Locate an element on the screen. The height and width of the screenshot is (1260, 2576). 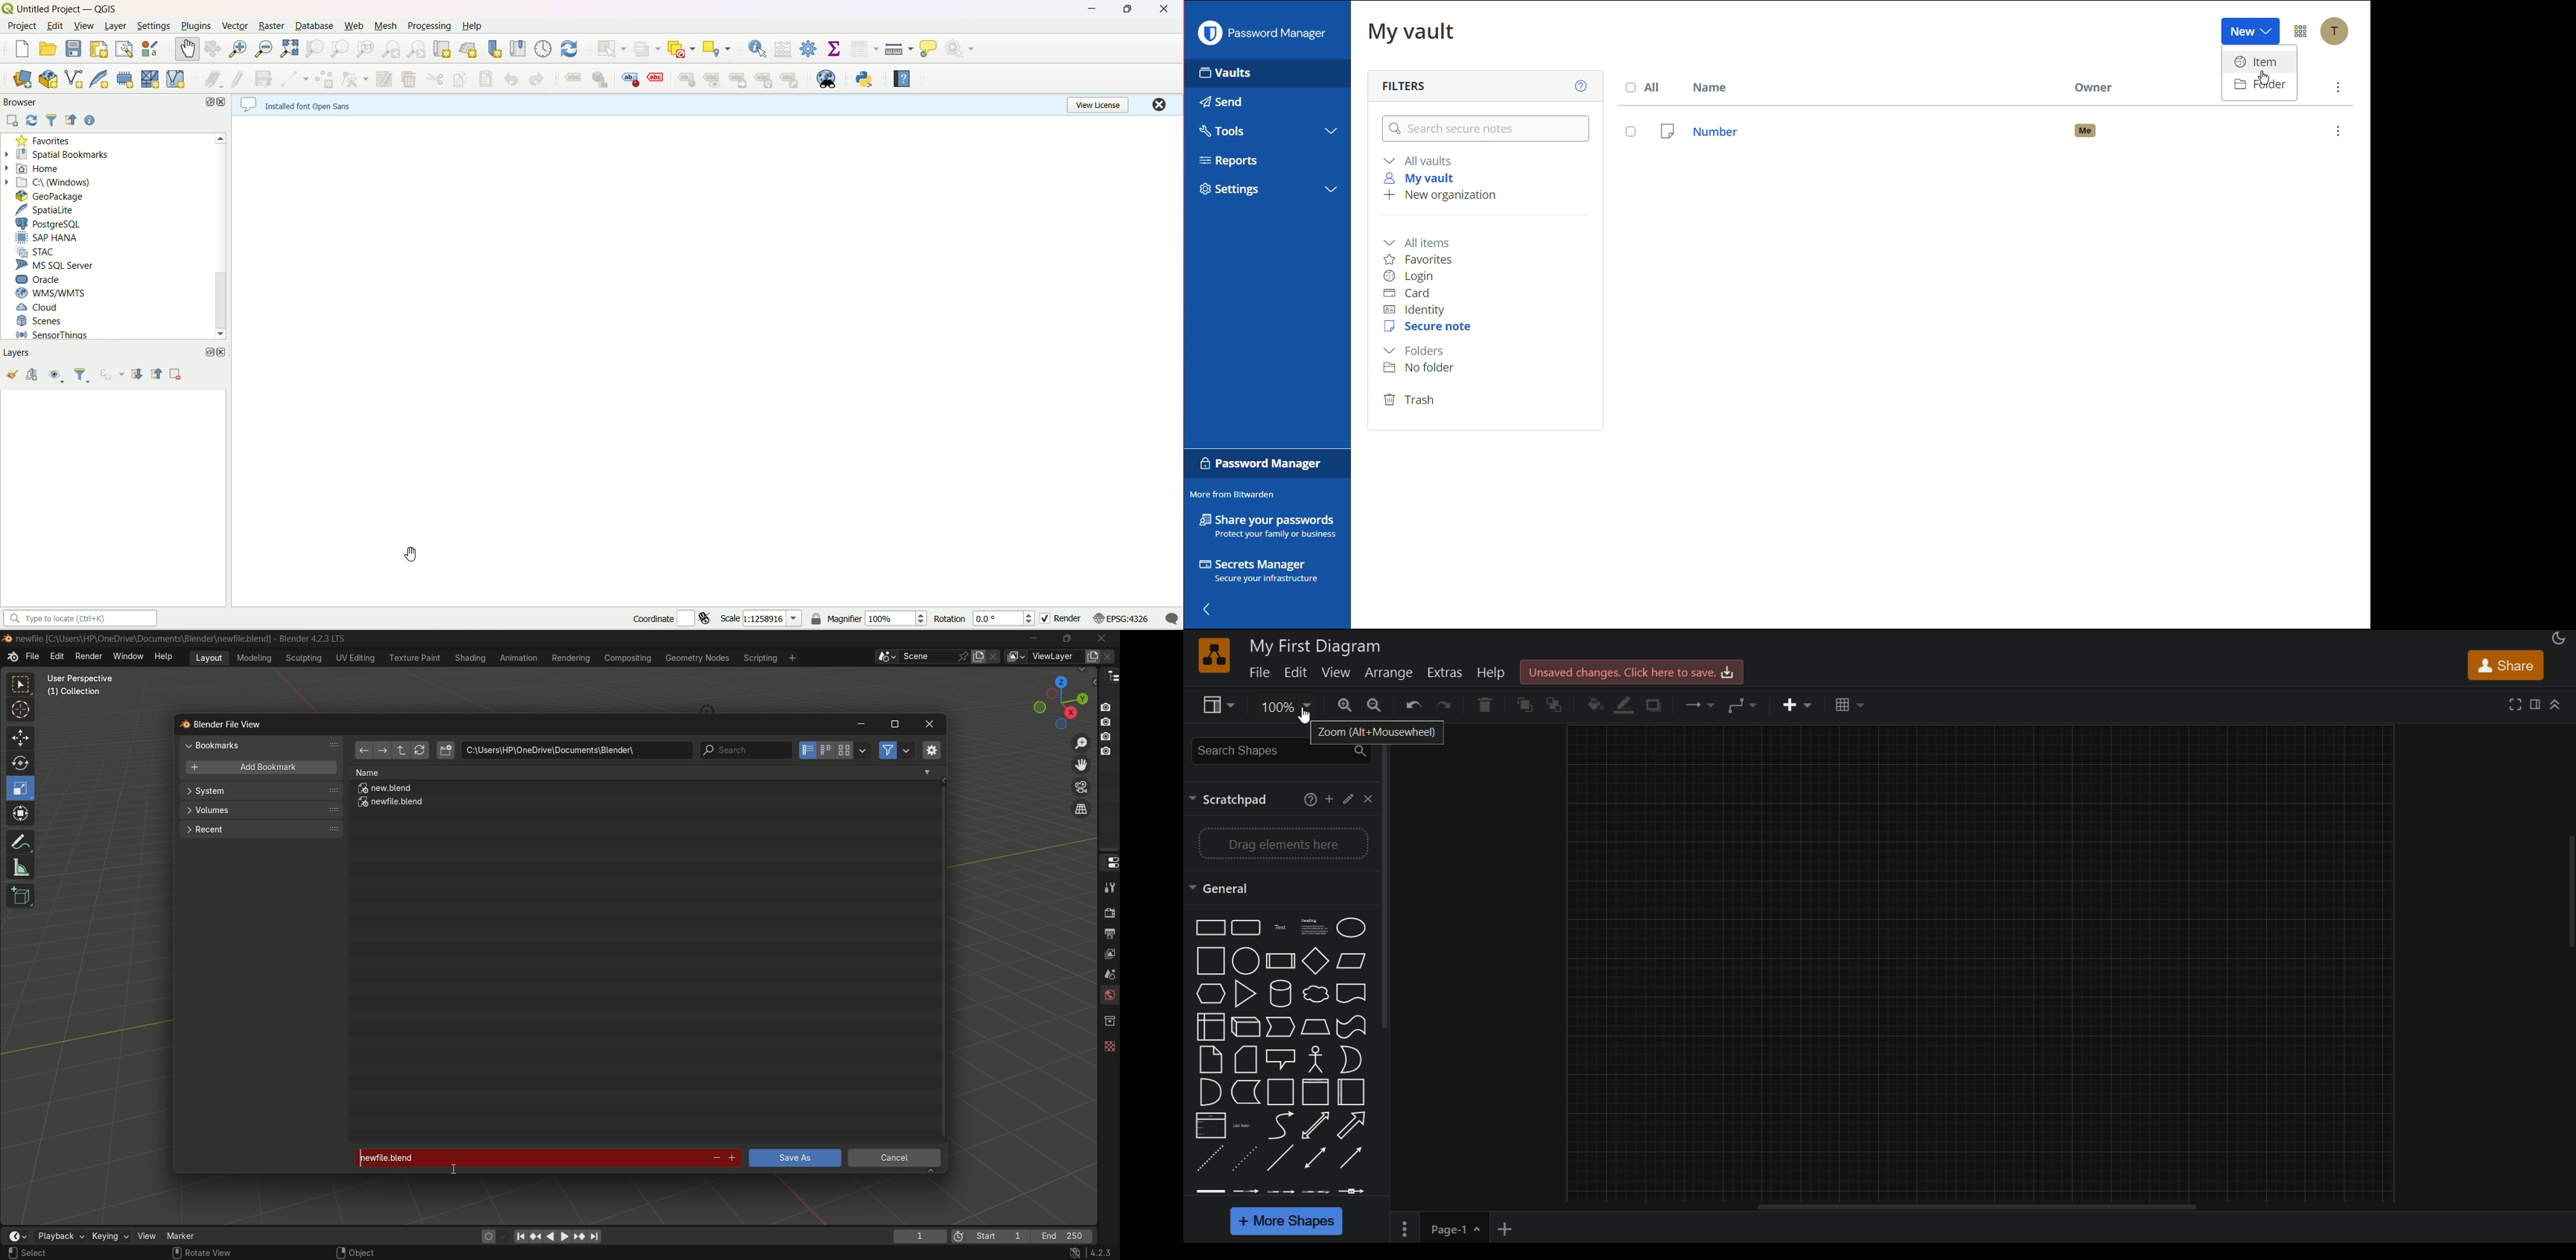
Owner is located at coordinates (2096, 84).